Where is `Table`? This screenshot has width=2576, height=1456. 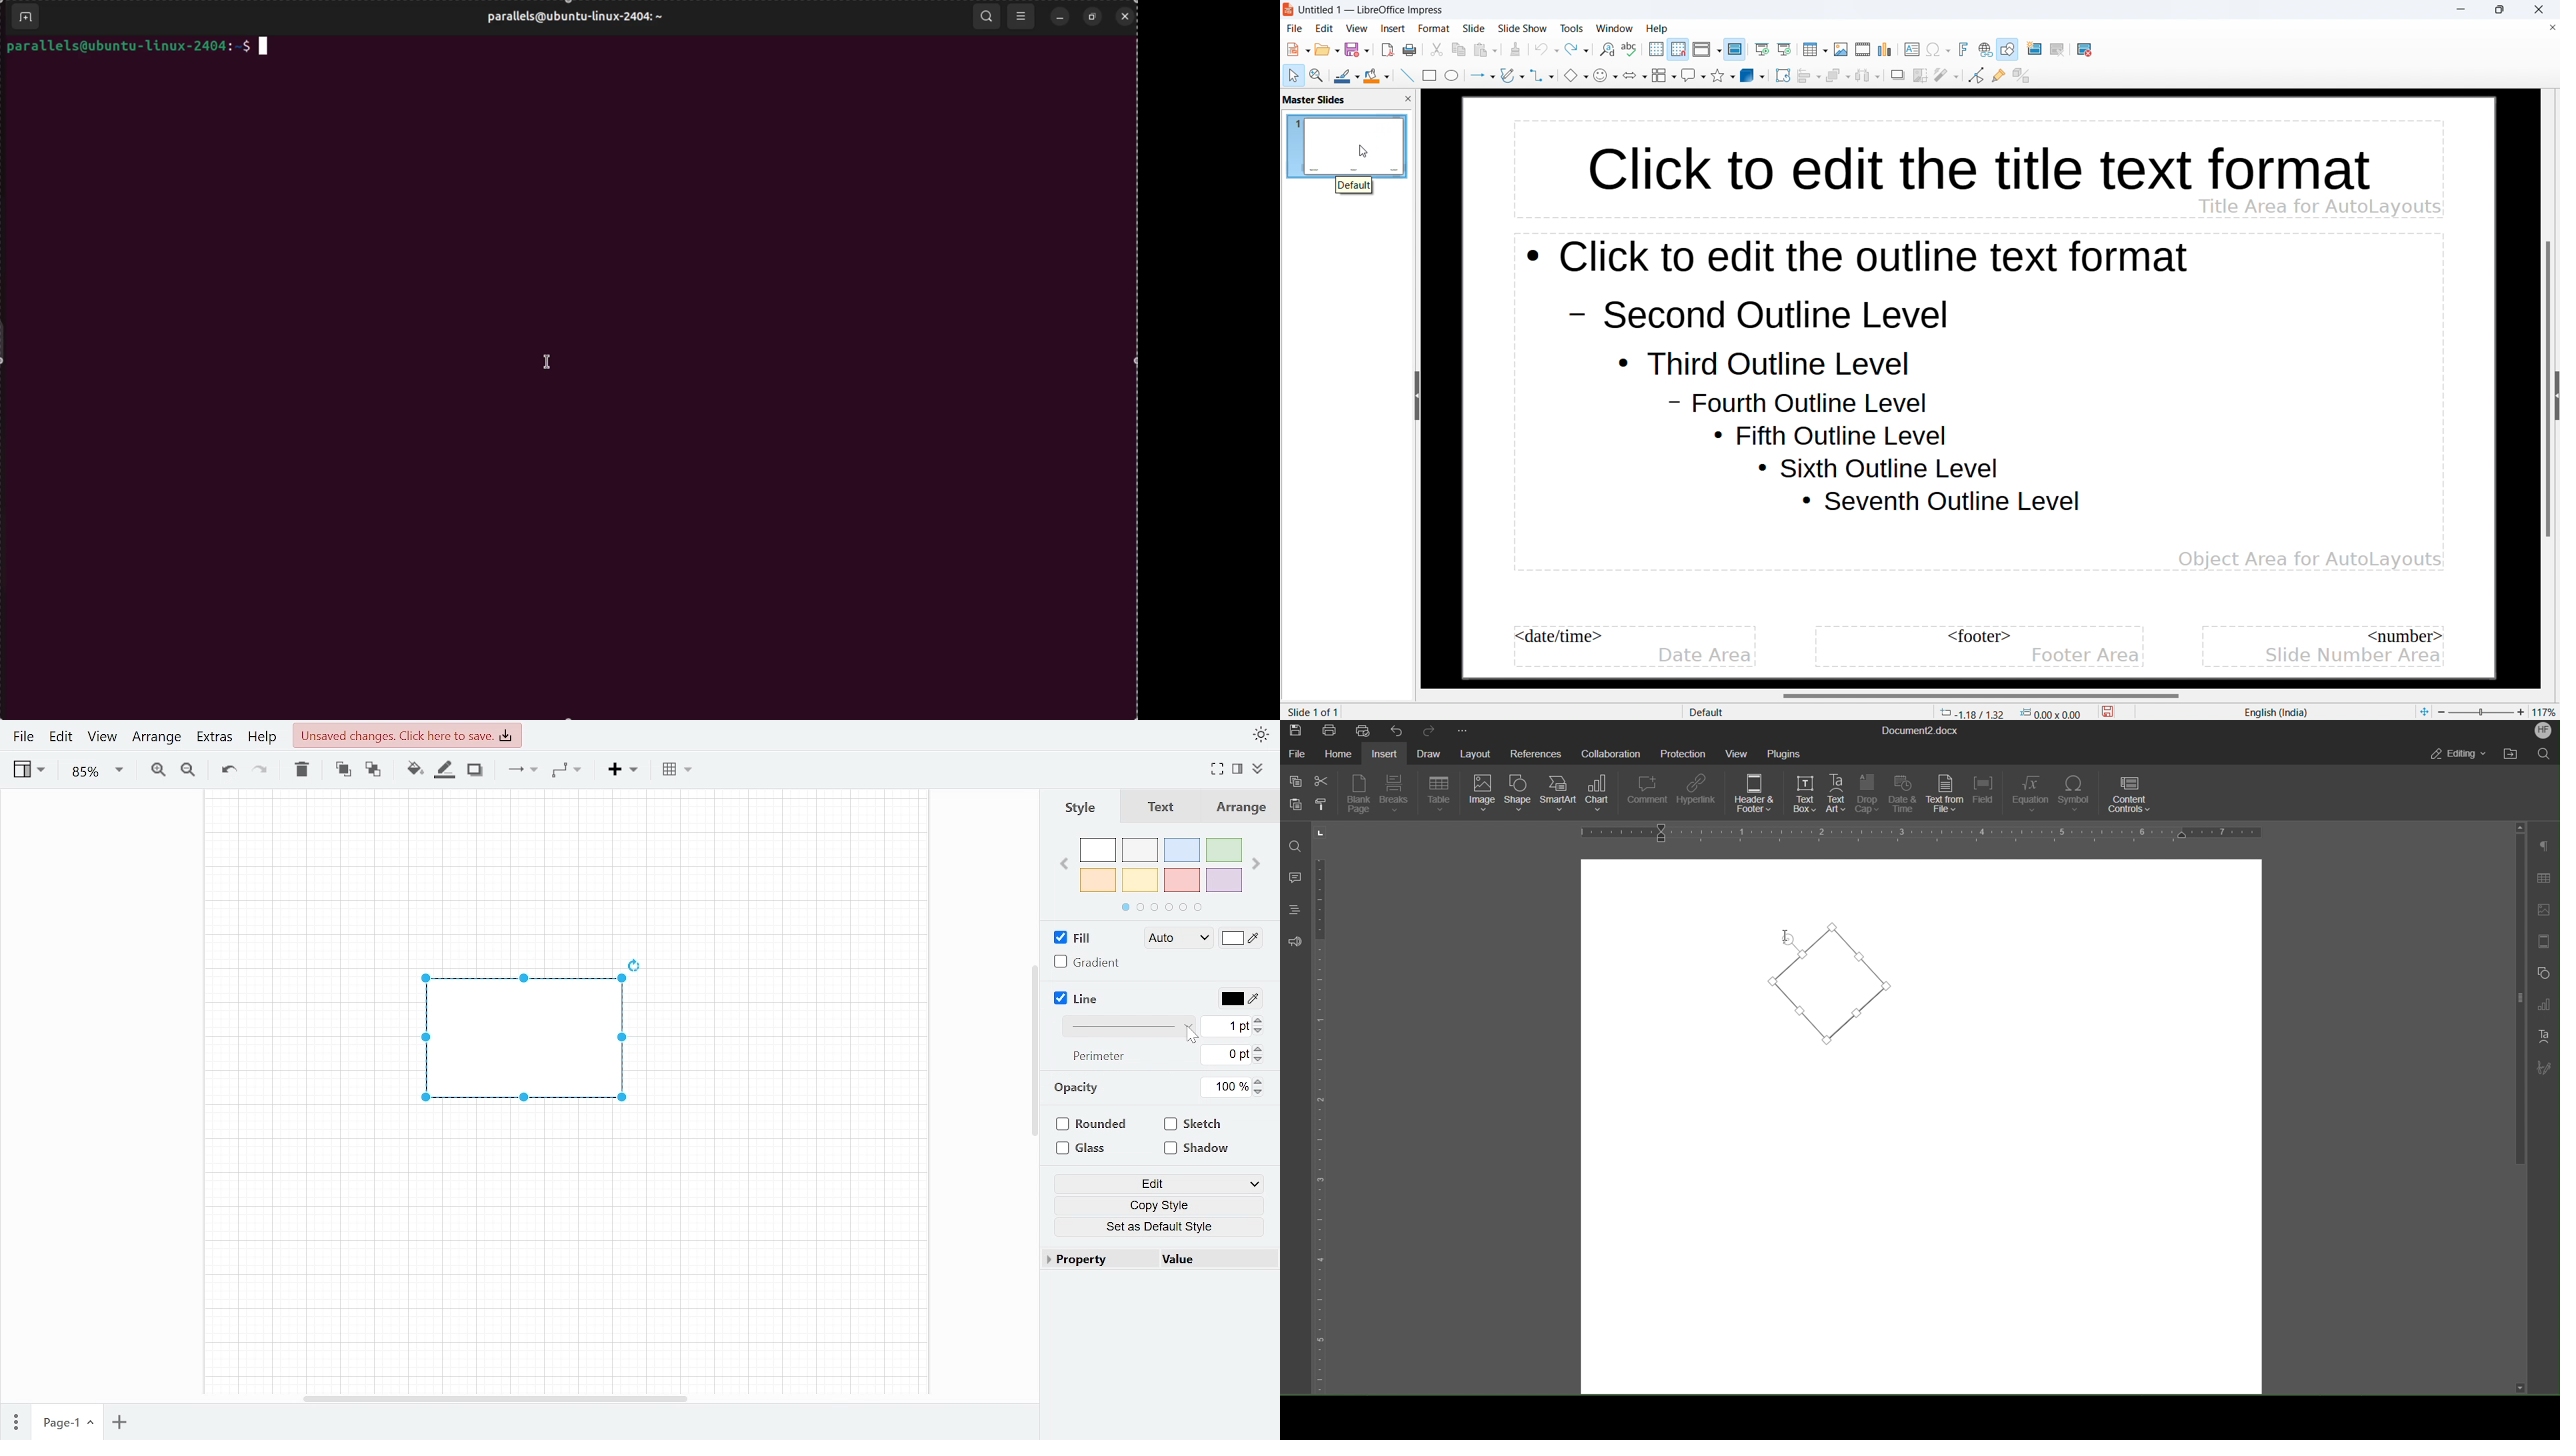
Table is located at coordinates (676, 770).